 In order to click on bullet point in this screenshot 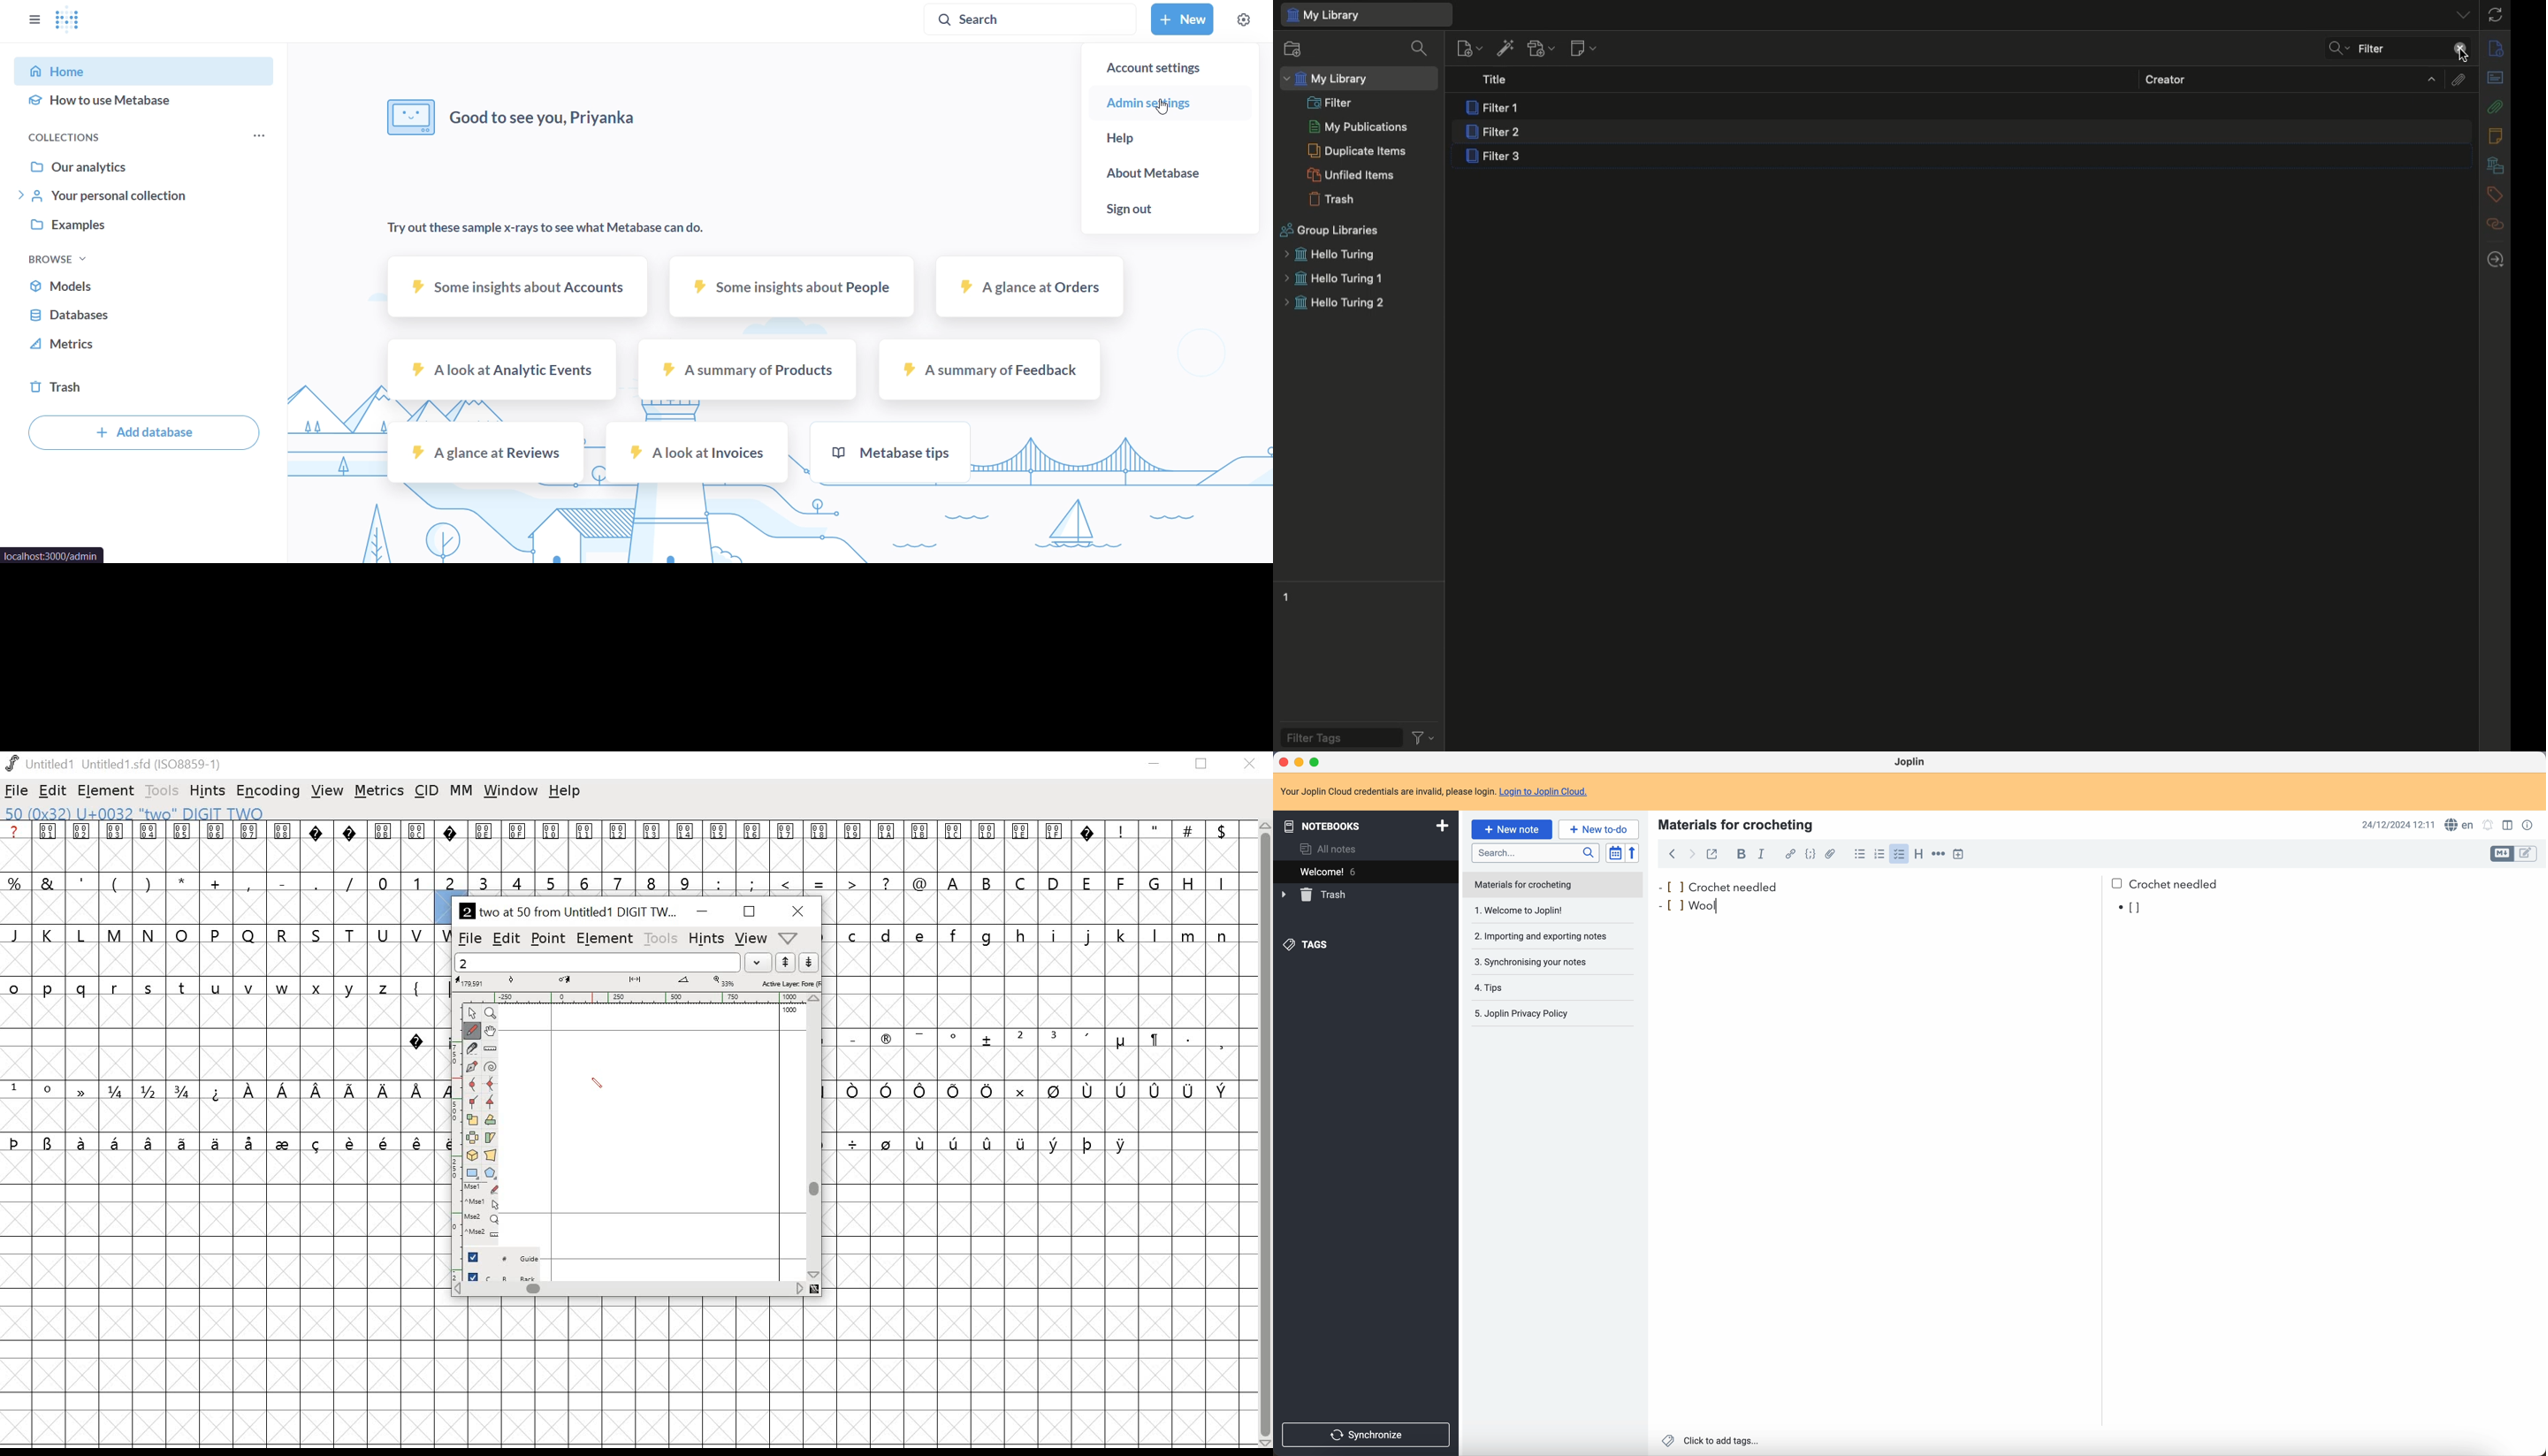, I will do `click(2131, 909)`.